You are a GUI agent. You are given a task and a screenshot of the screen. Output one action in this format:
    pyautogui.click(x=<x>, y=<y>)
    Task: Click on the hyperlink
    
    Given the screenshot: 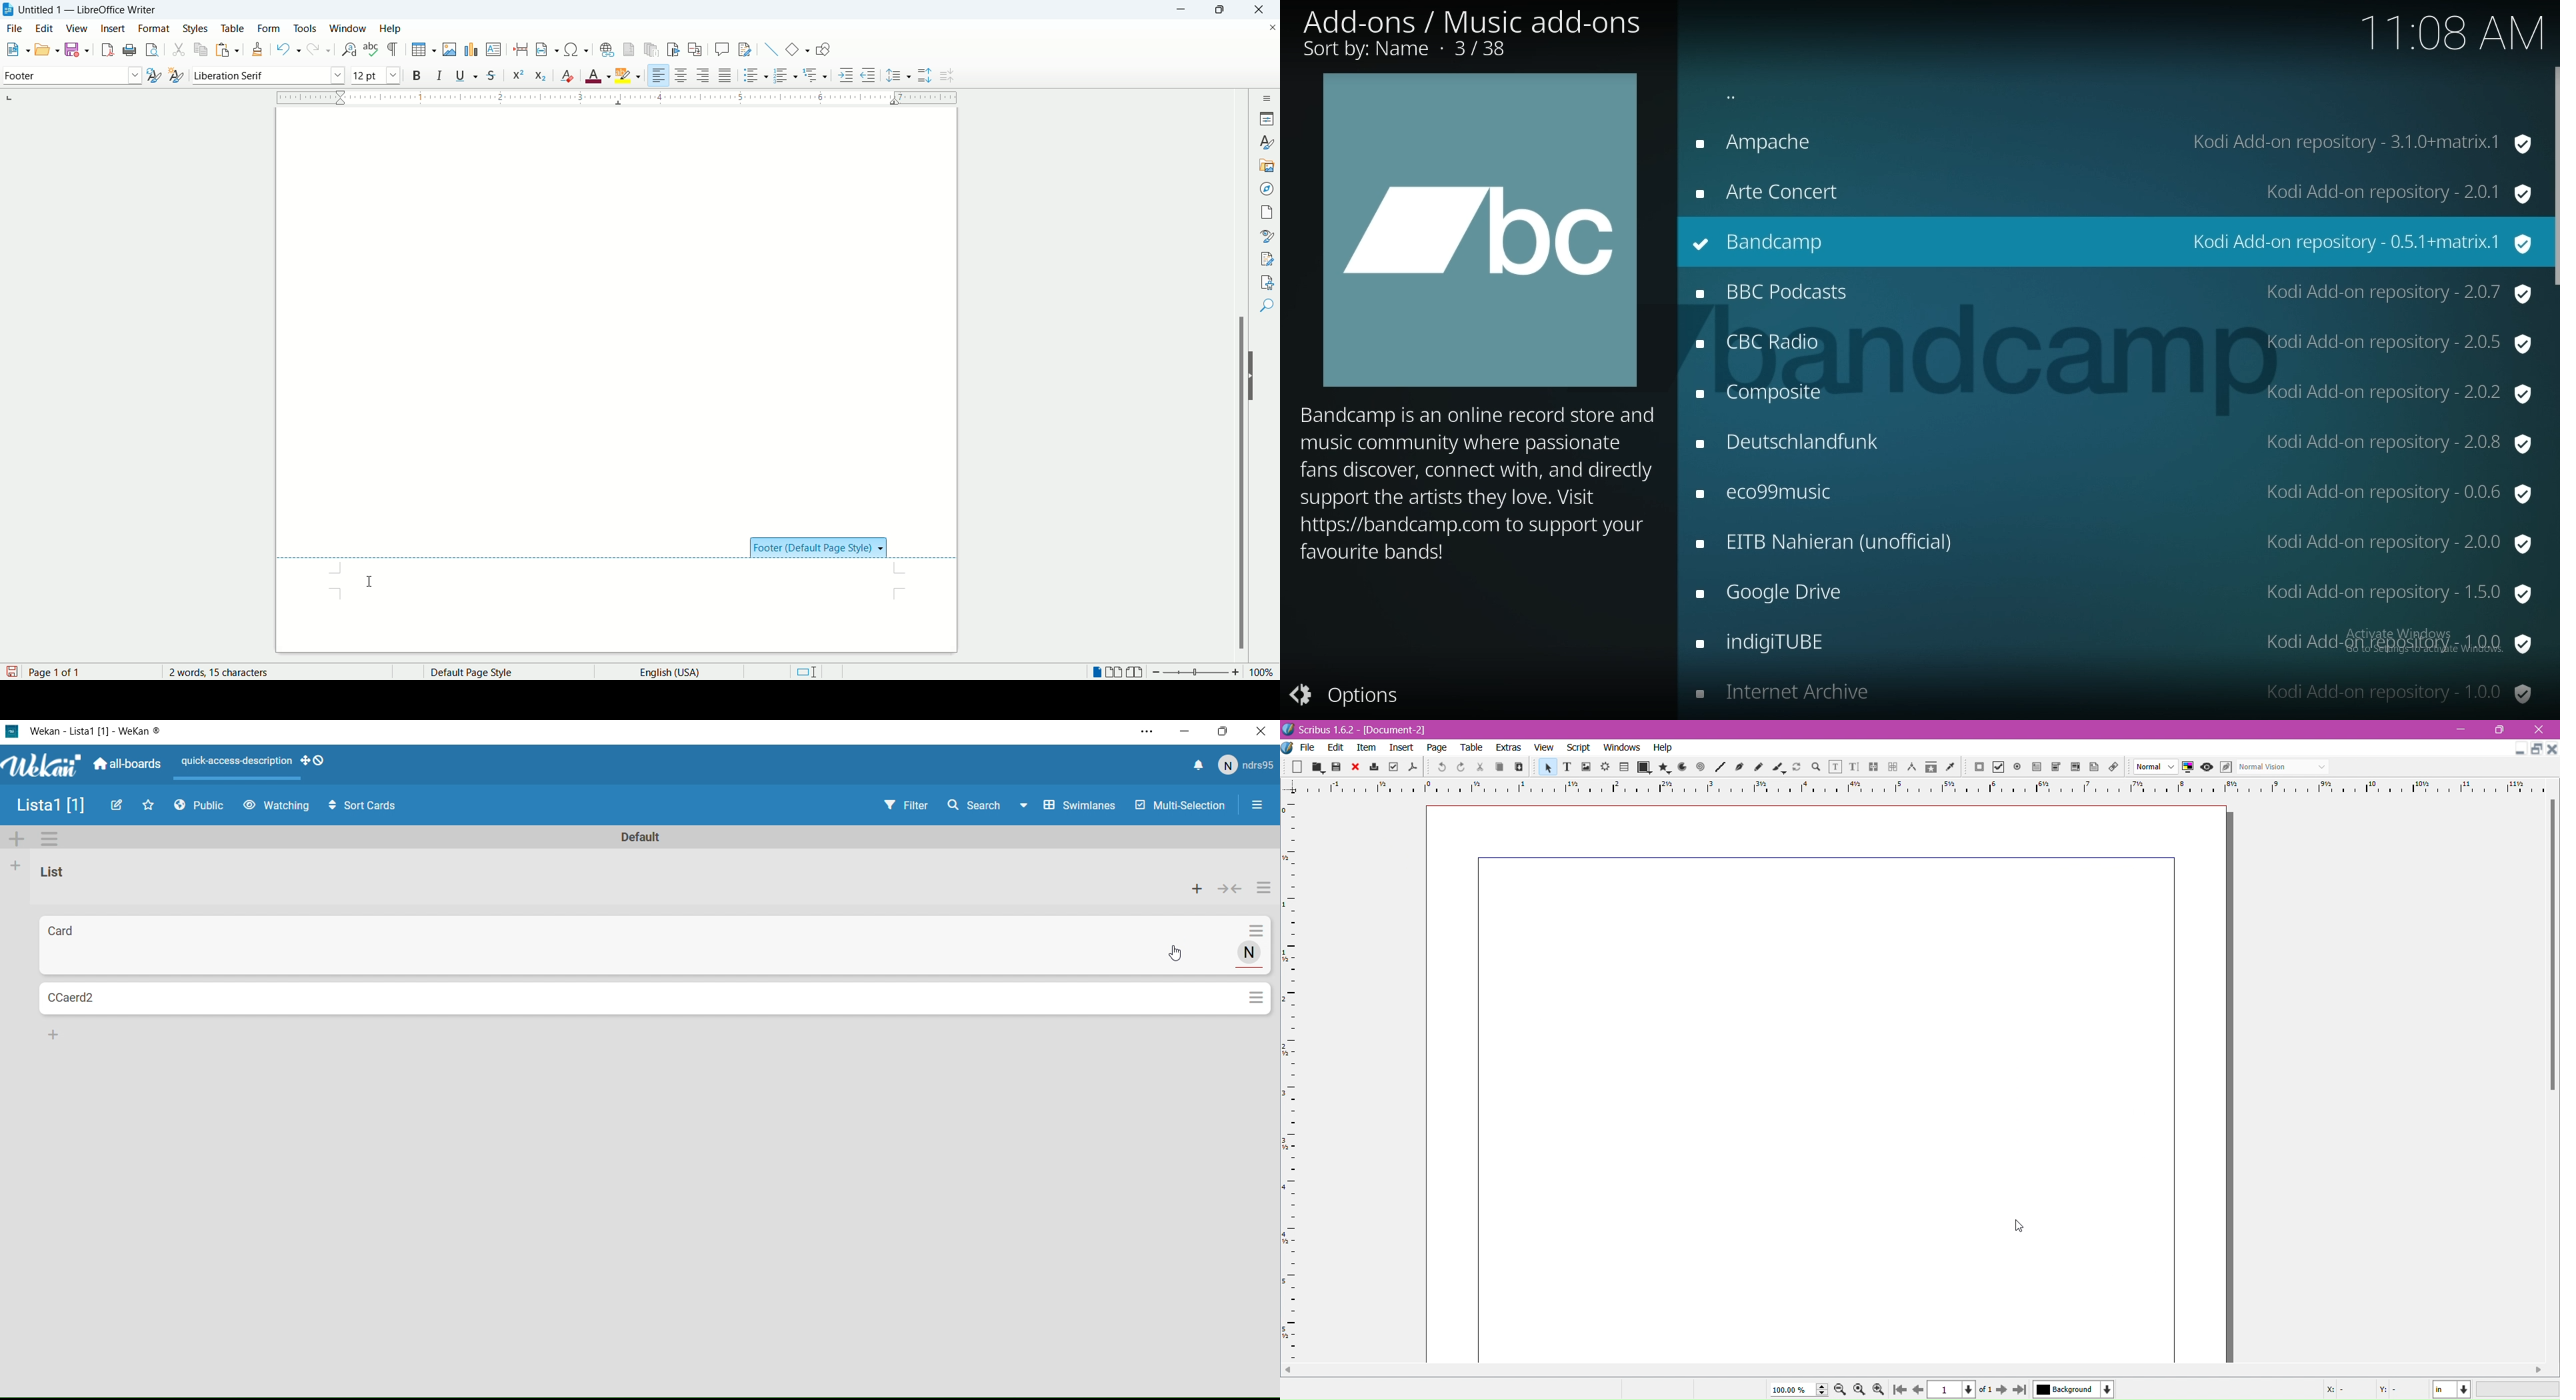 What is the action you would take?
    pyautogui.click(x=607, y=49)
    